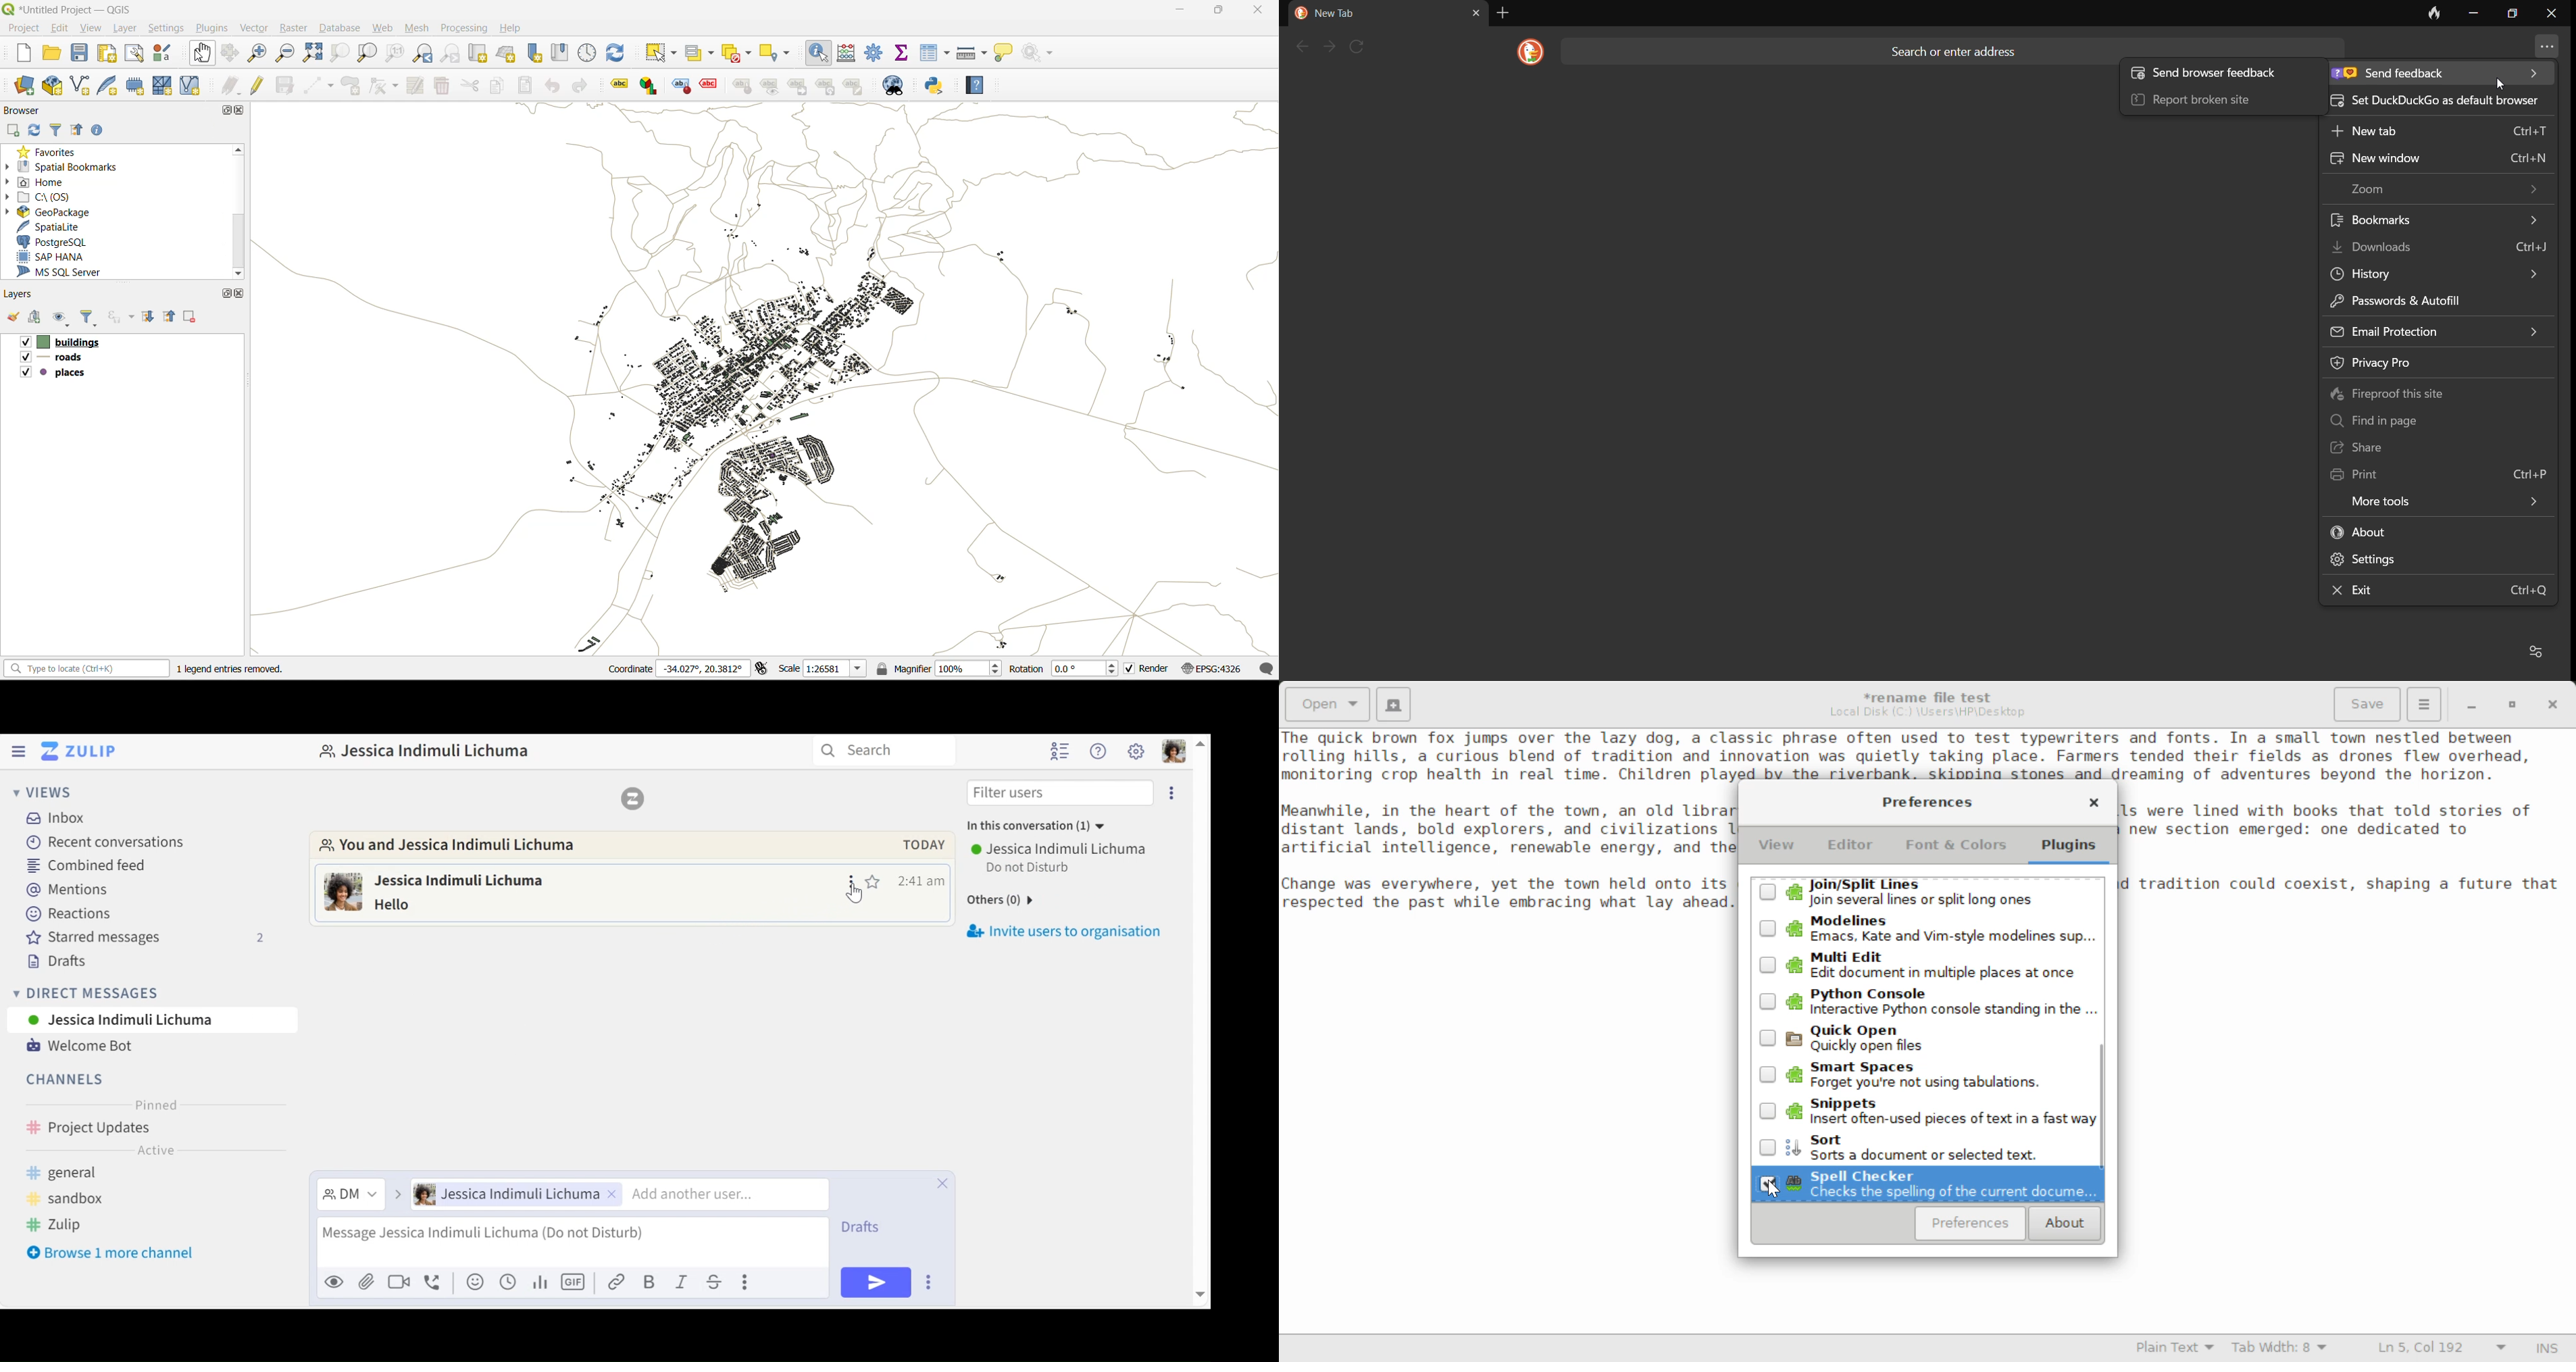  Describe the element at coordinates (572, 1244) in the screenshot. I see `Compose Message` at that location.